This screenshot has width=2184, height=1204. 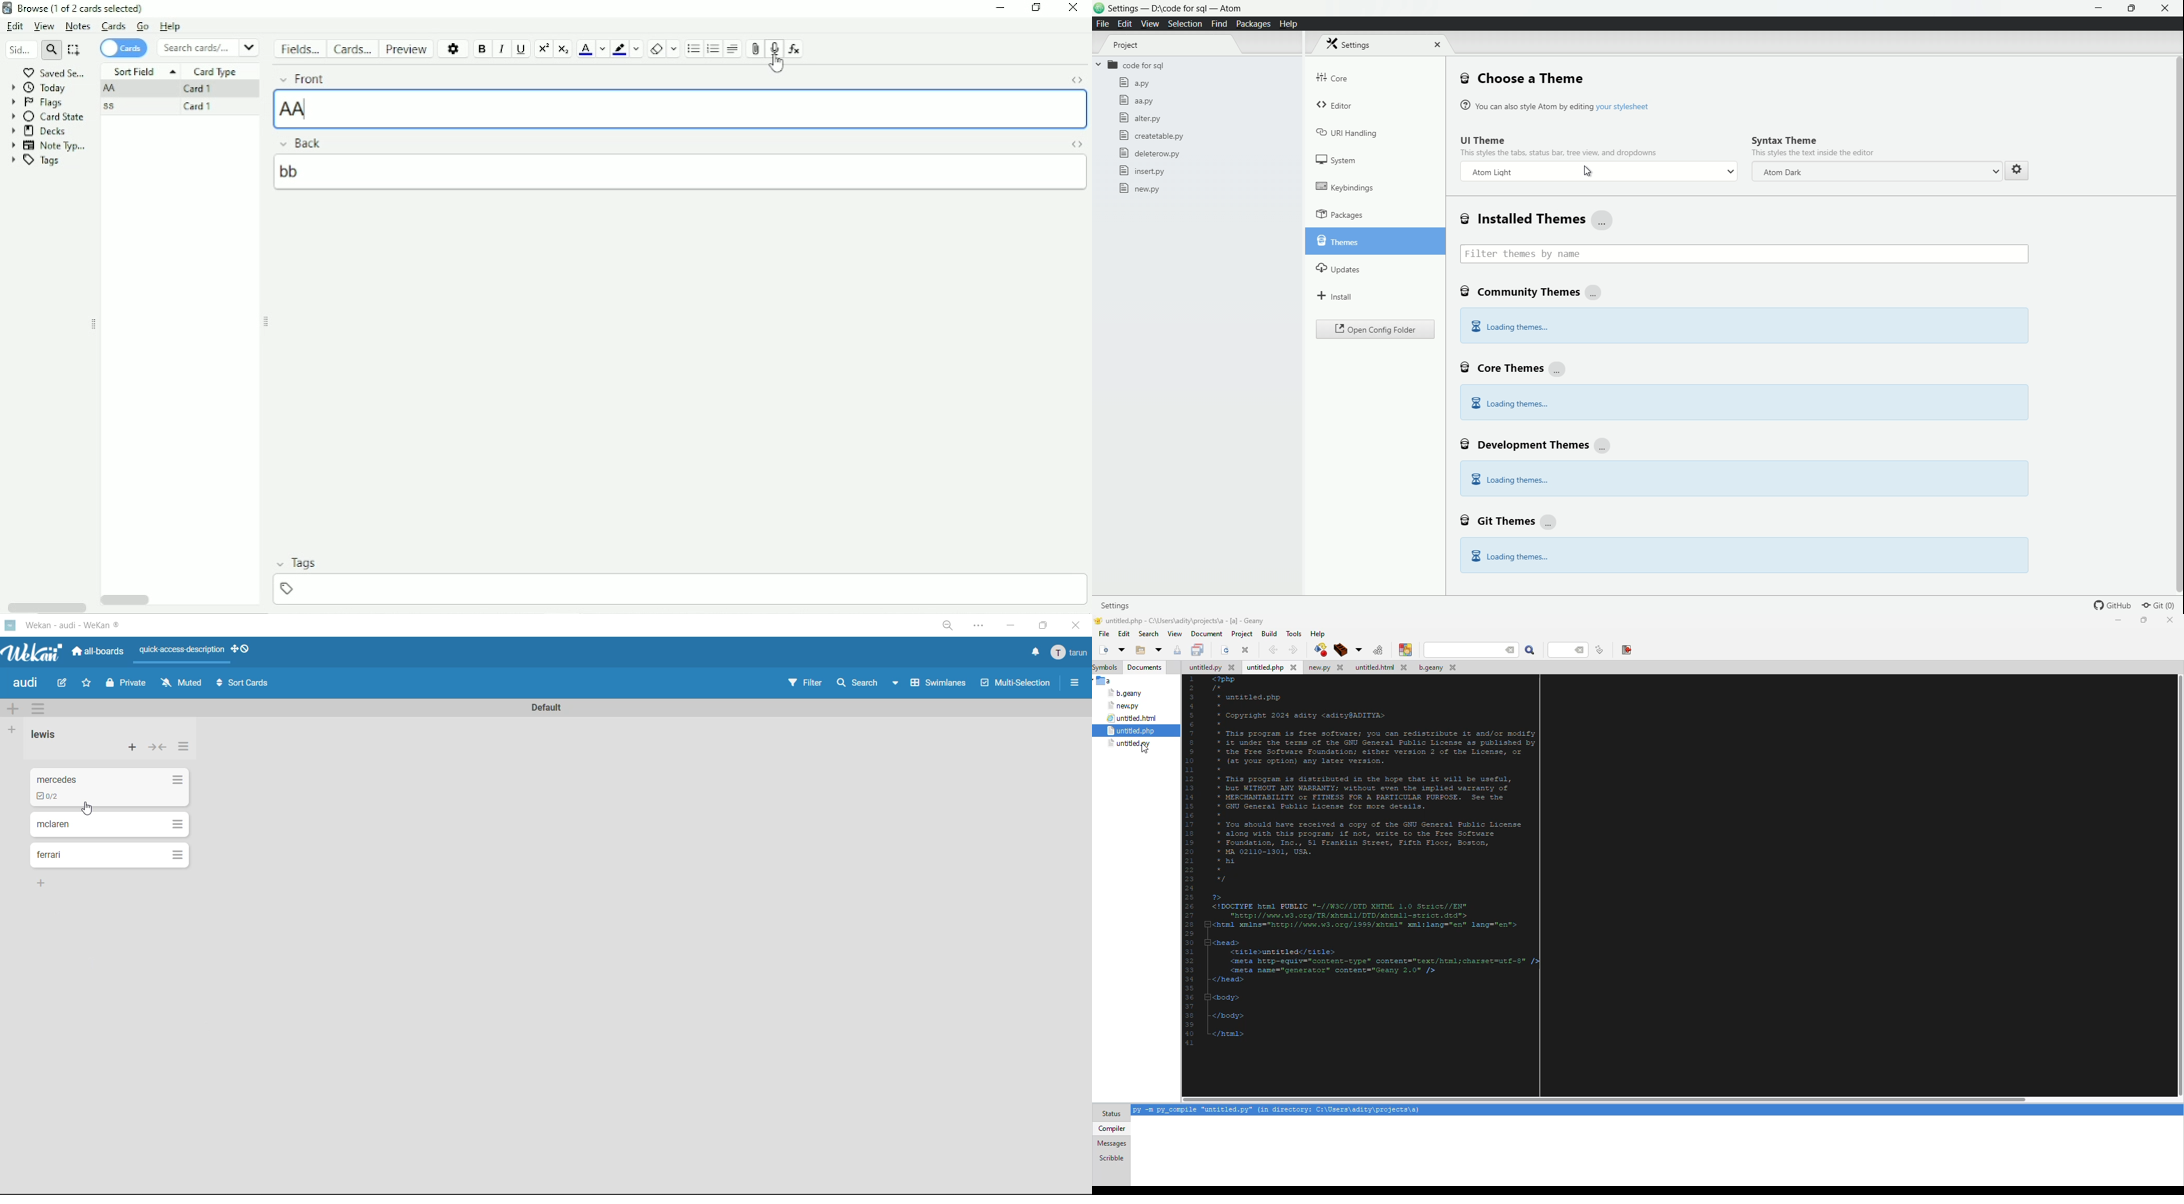 I want to click on Browse (1 of 2 cards selected), so click(x=77, y=8).